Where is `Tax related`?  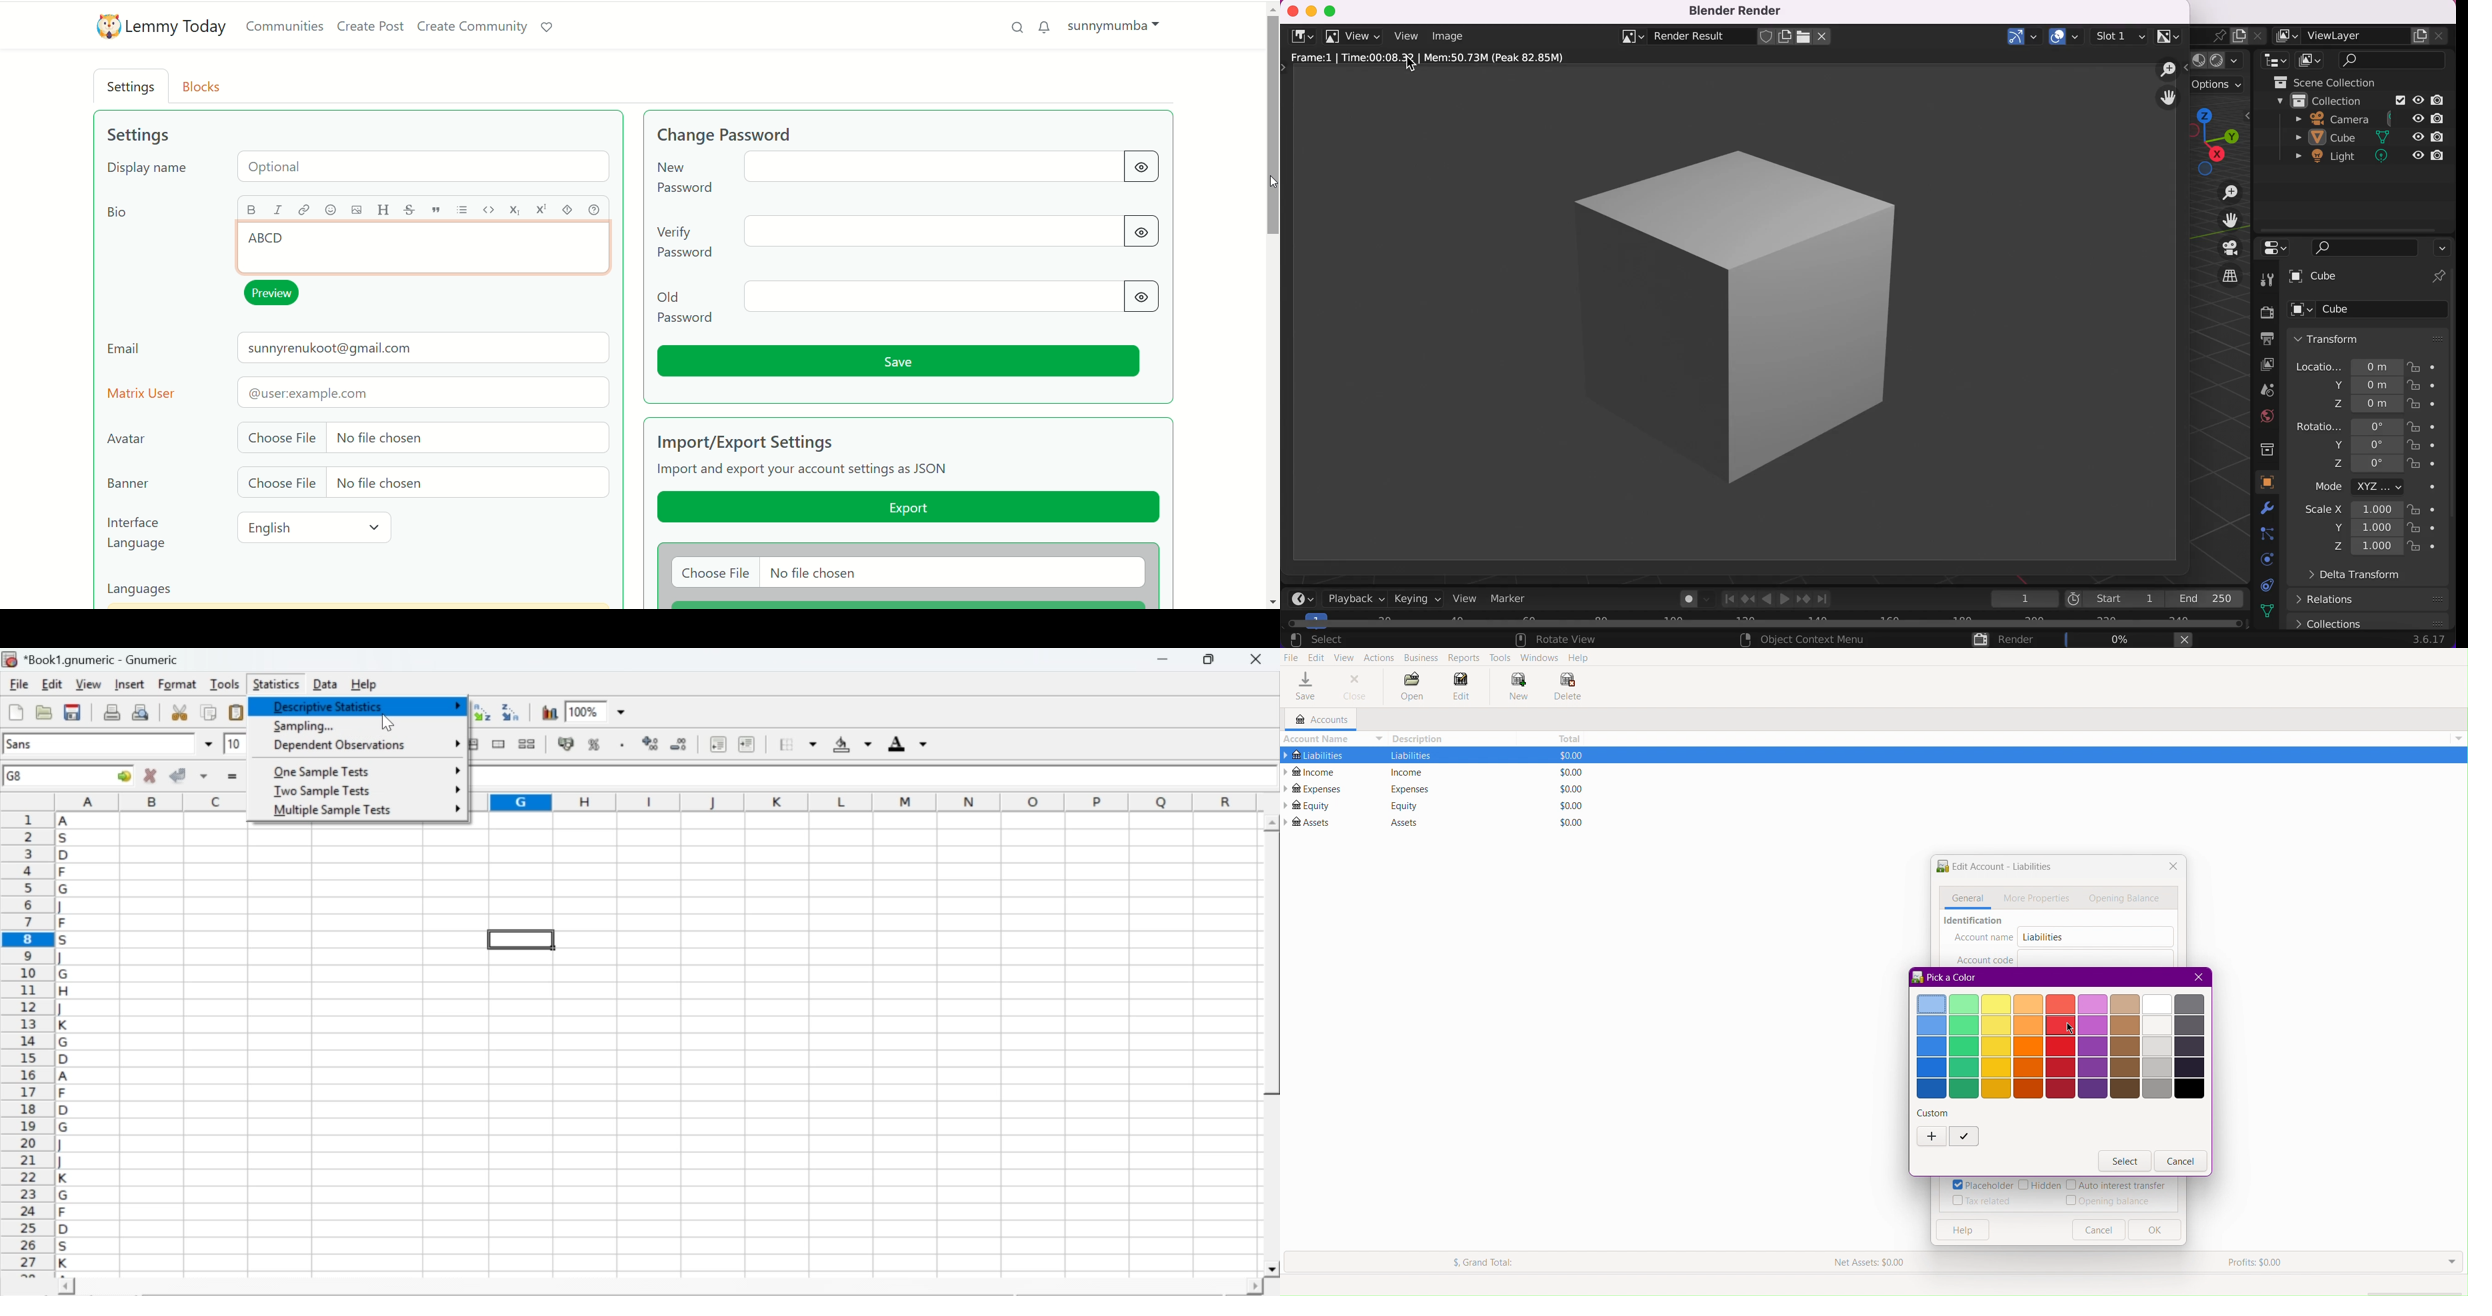 Tax related is located at coordinates (1983, 1201).